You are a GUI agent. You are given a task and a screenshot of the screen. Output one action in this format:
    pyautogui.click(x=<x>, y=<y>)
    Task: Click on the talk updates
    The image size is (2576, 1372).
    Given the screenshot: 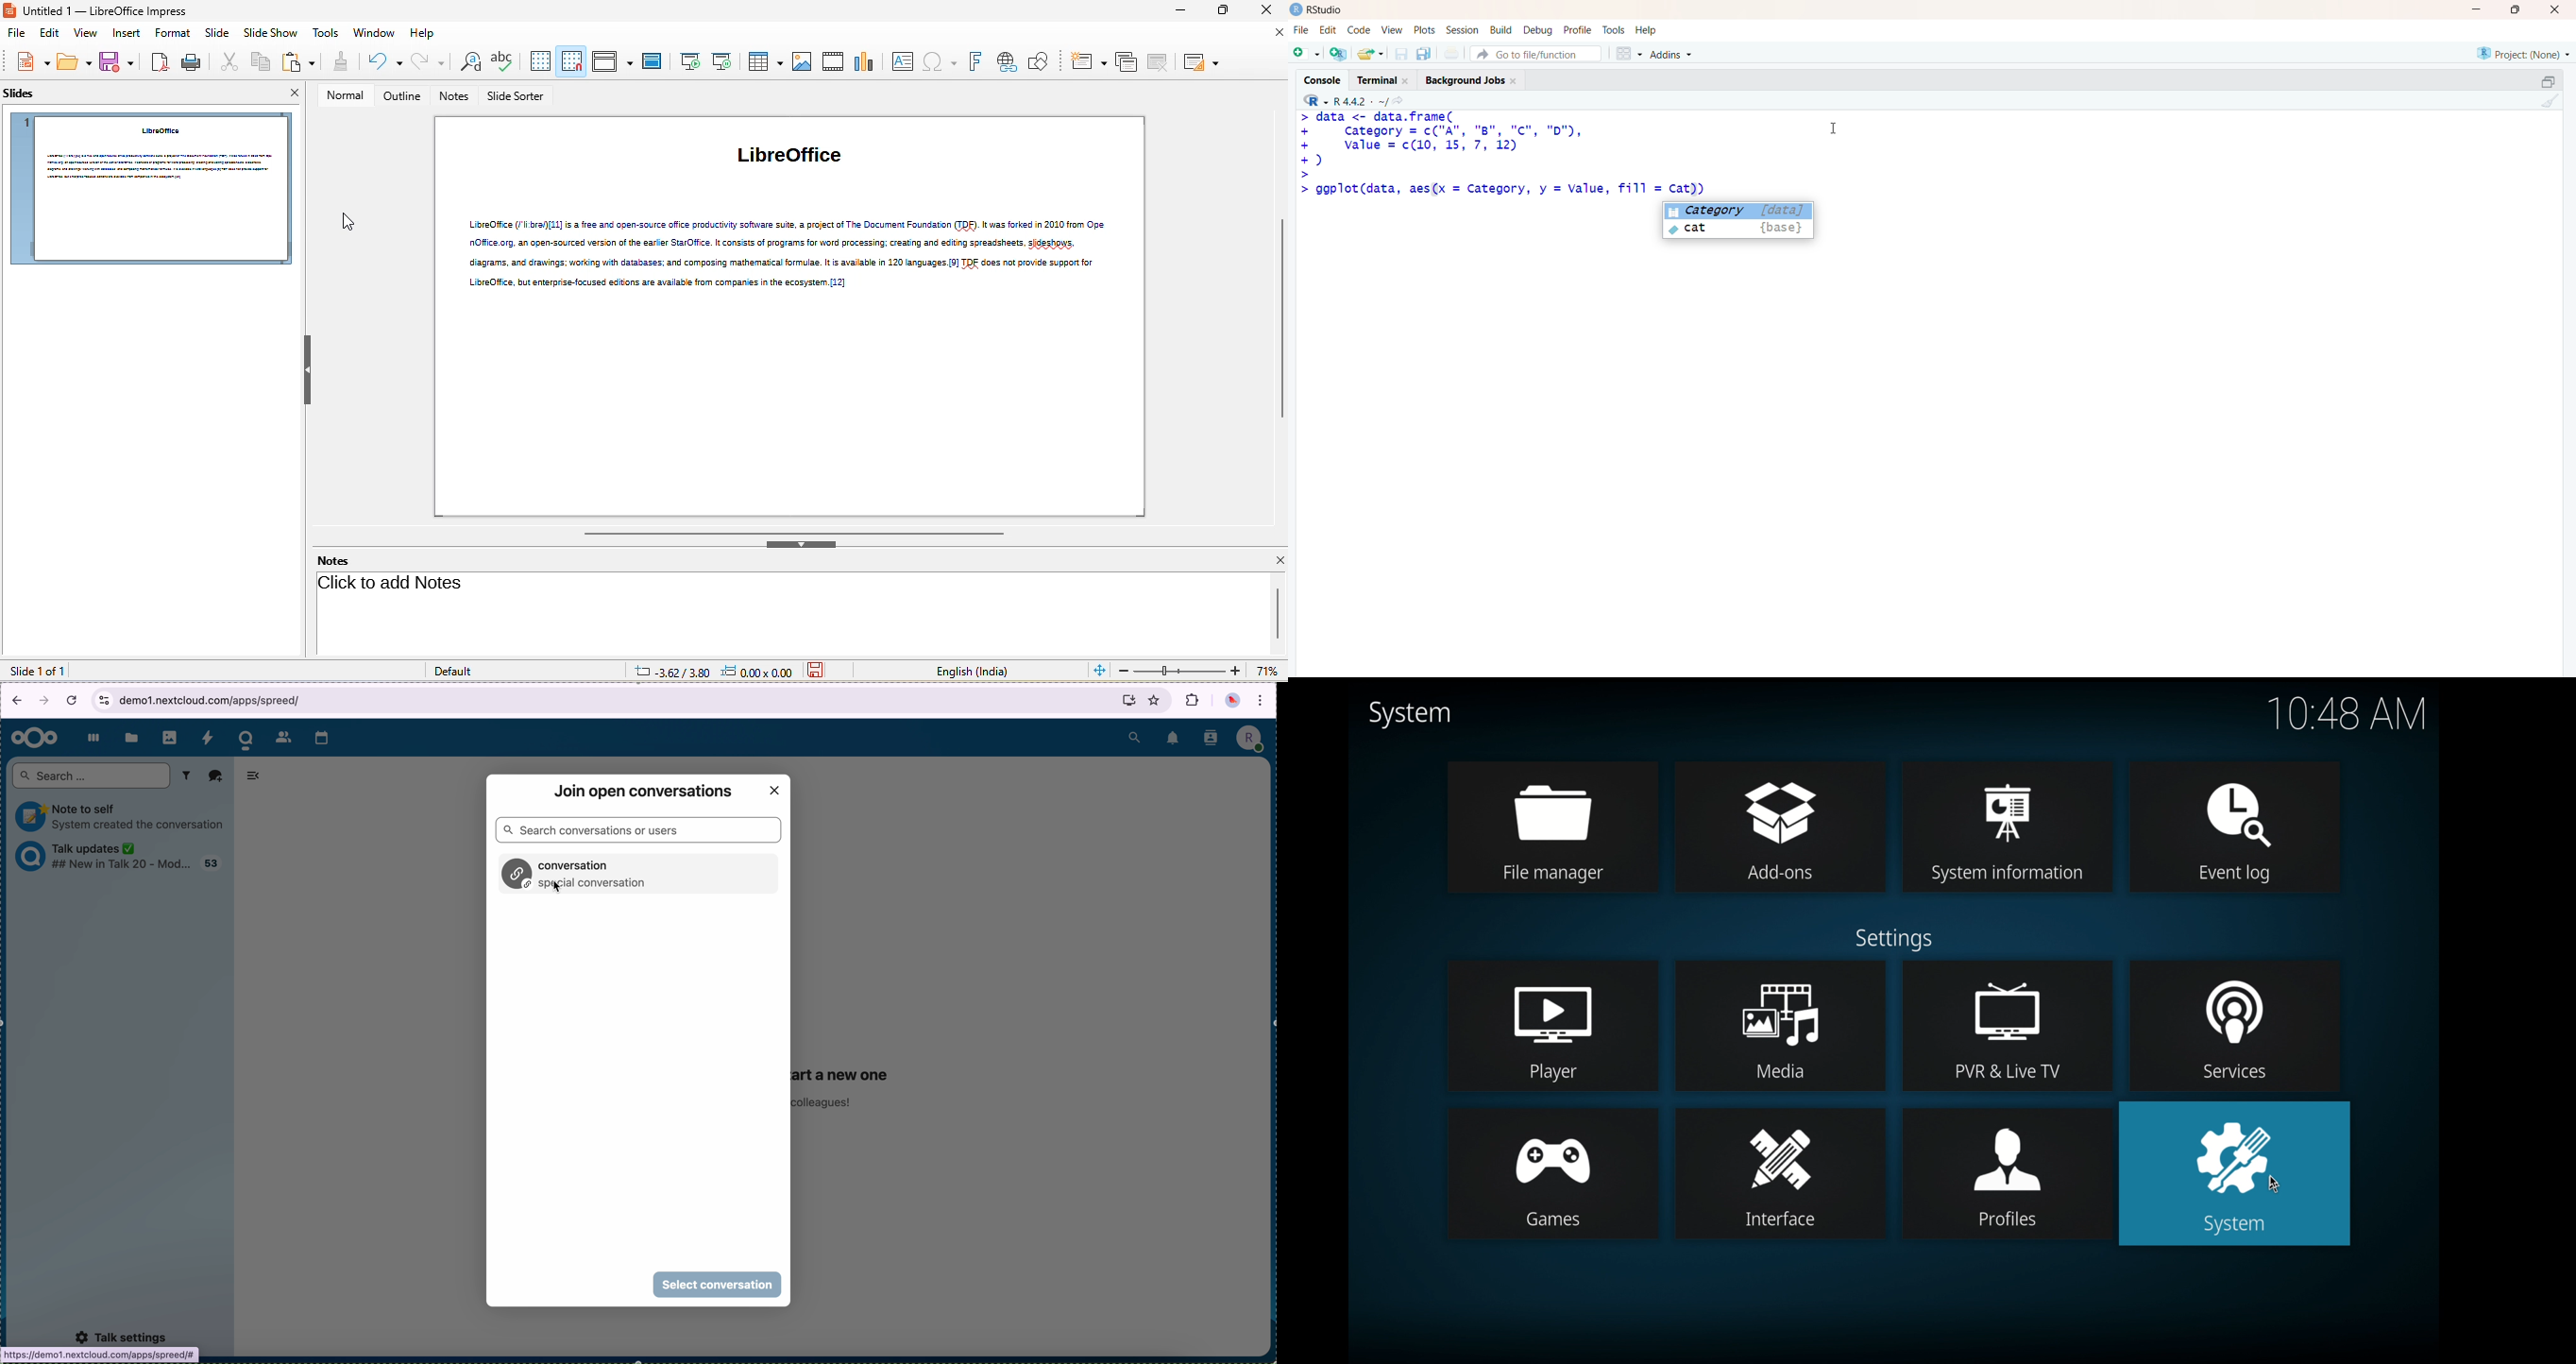 What is the action you would take?
    pyautogui.click(x=100, y=856)
    